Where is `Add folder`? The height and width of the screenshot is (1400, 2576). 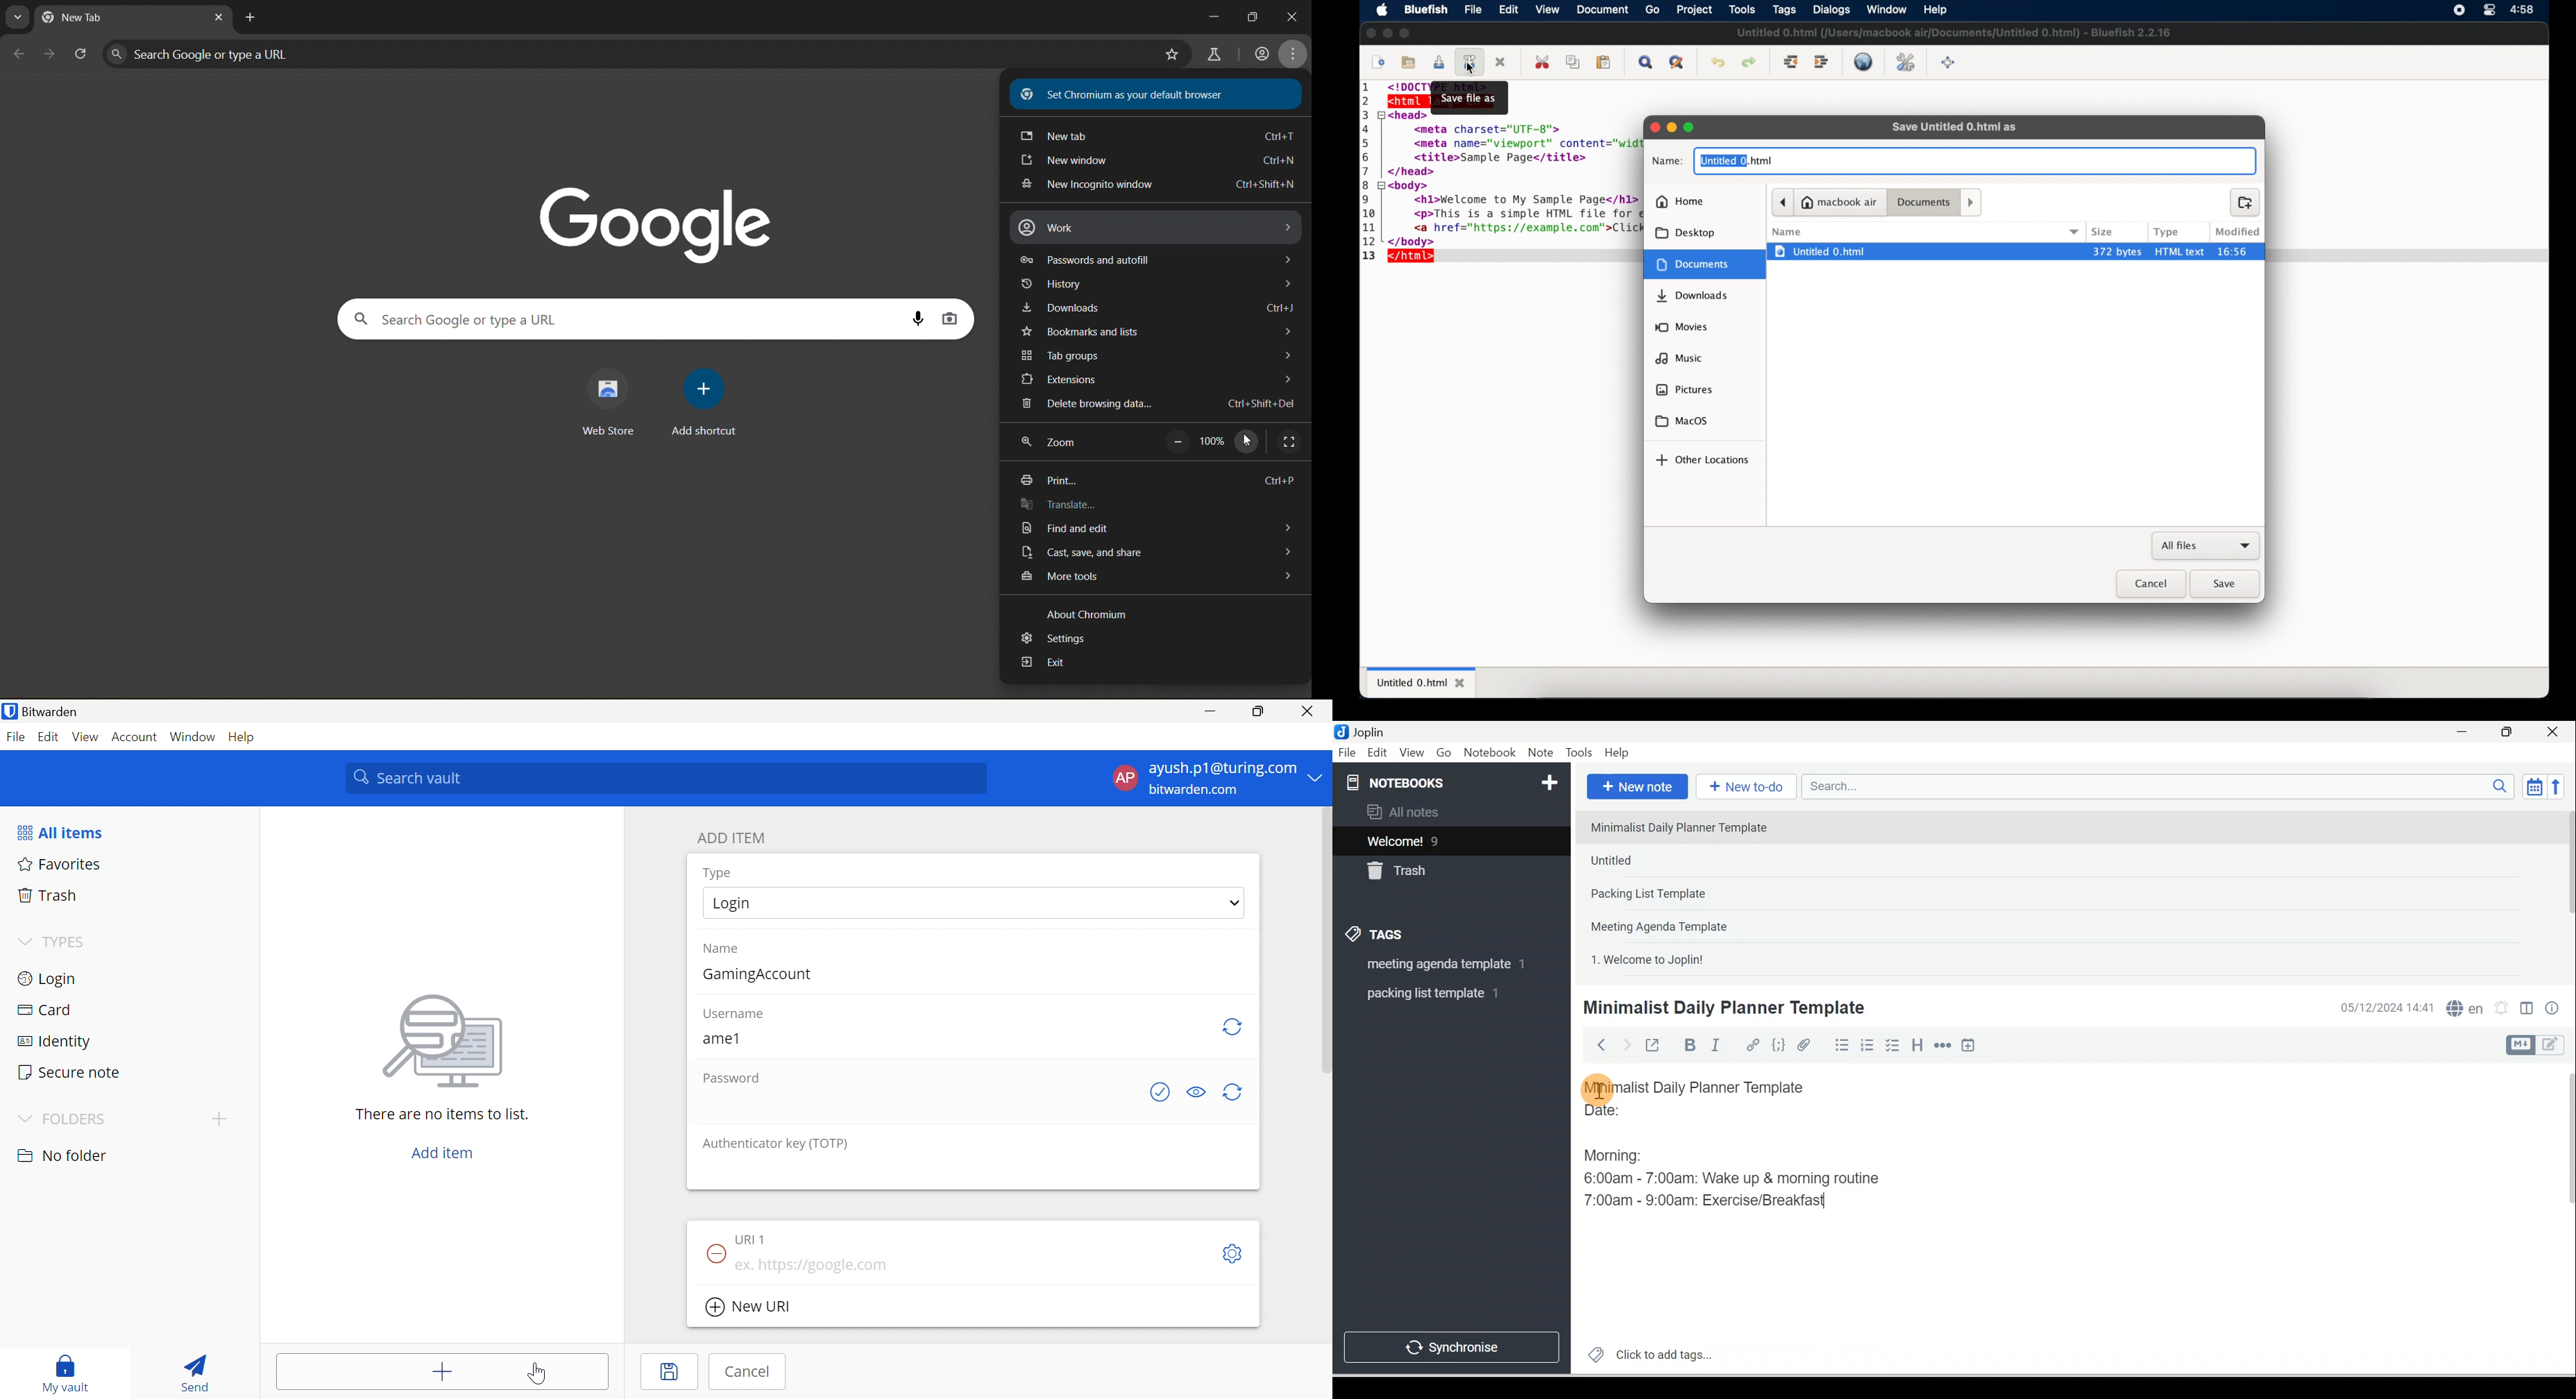
Add folder is located at coordinates (223, 1118).